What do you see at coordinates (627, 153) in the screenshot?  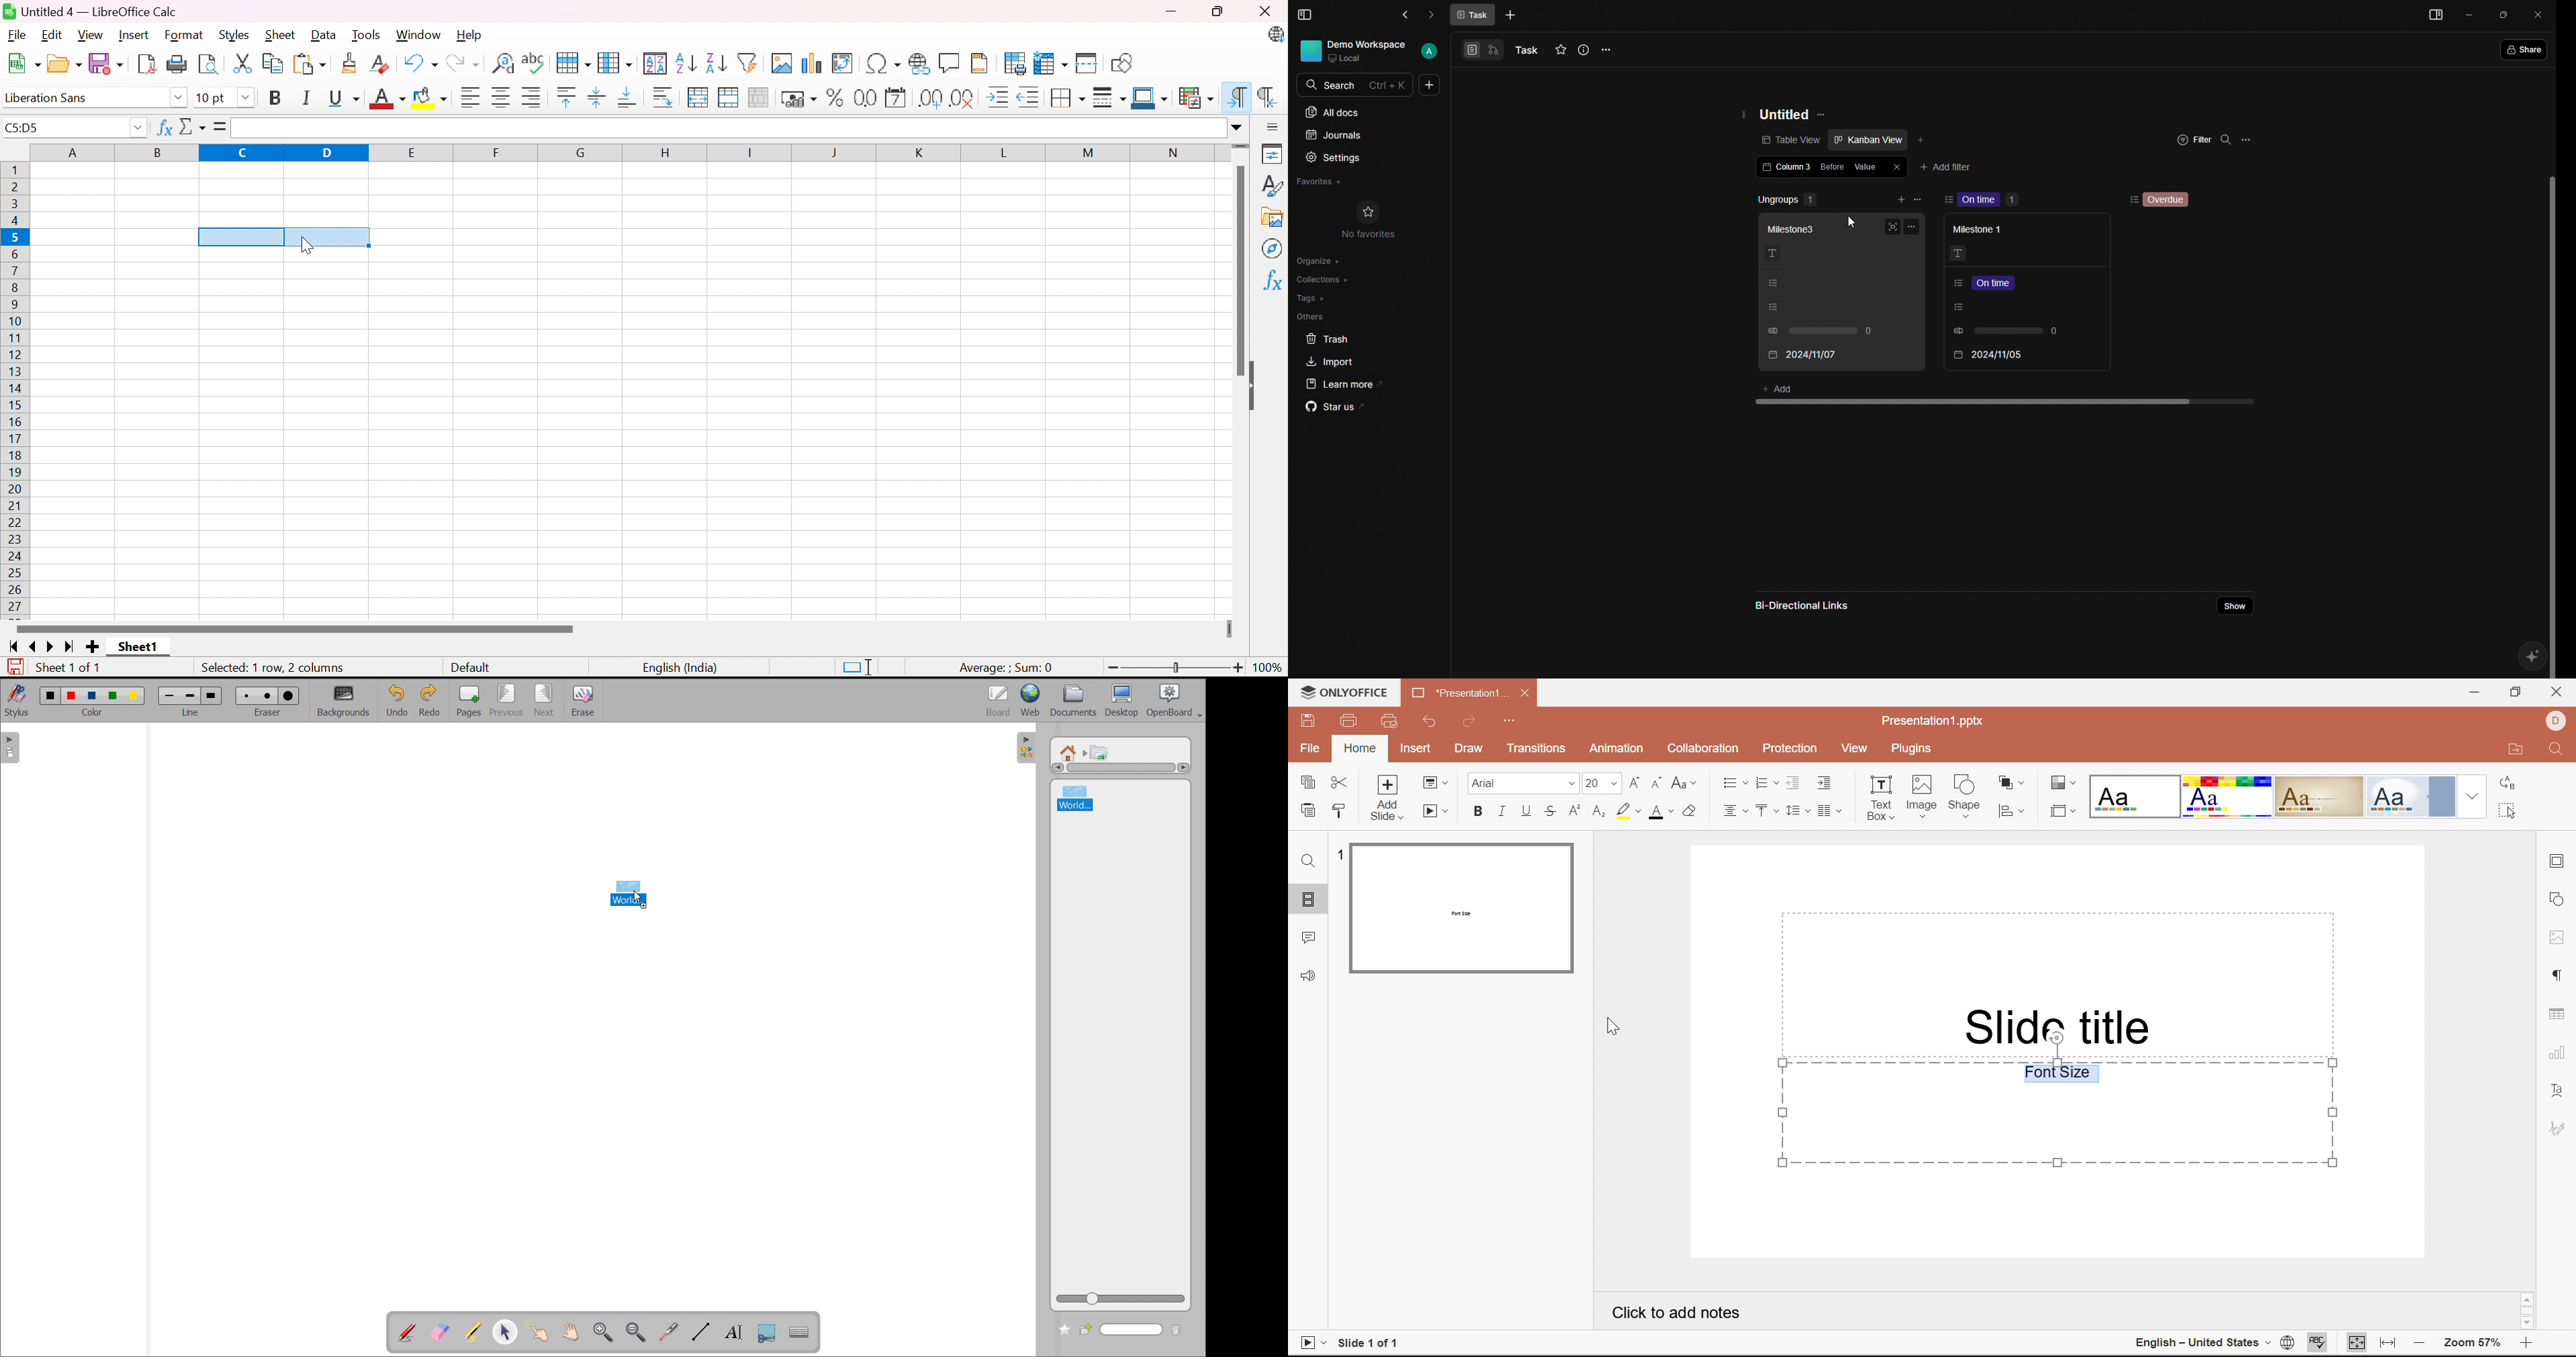 I see `Column Name` at bounding box center [627, 153].